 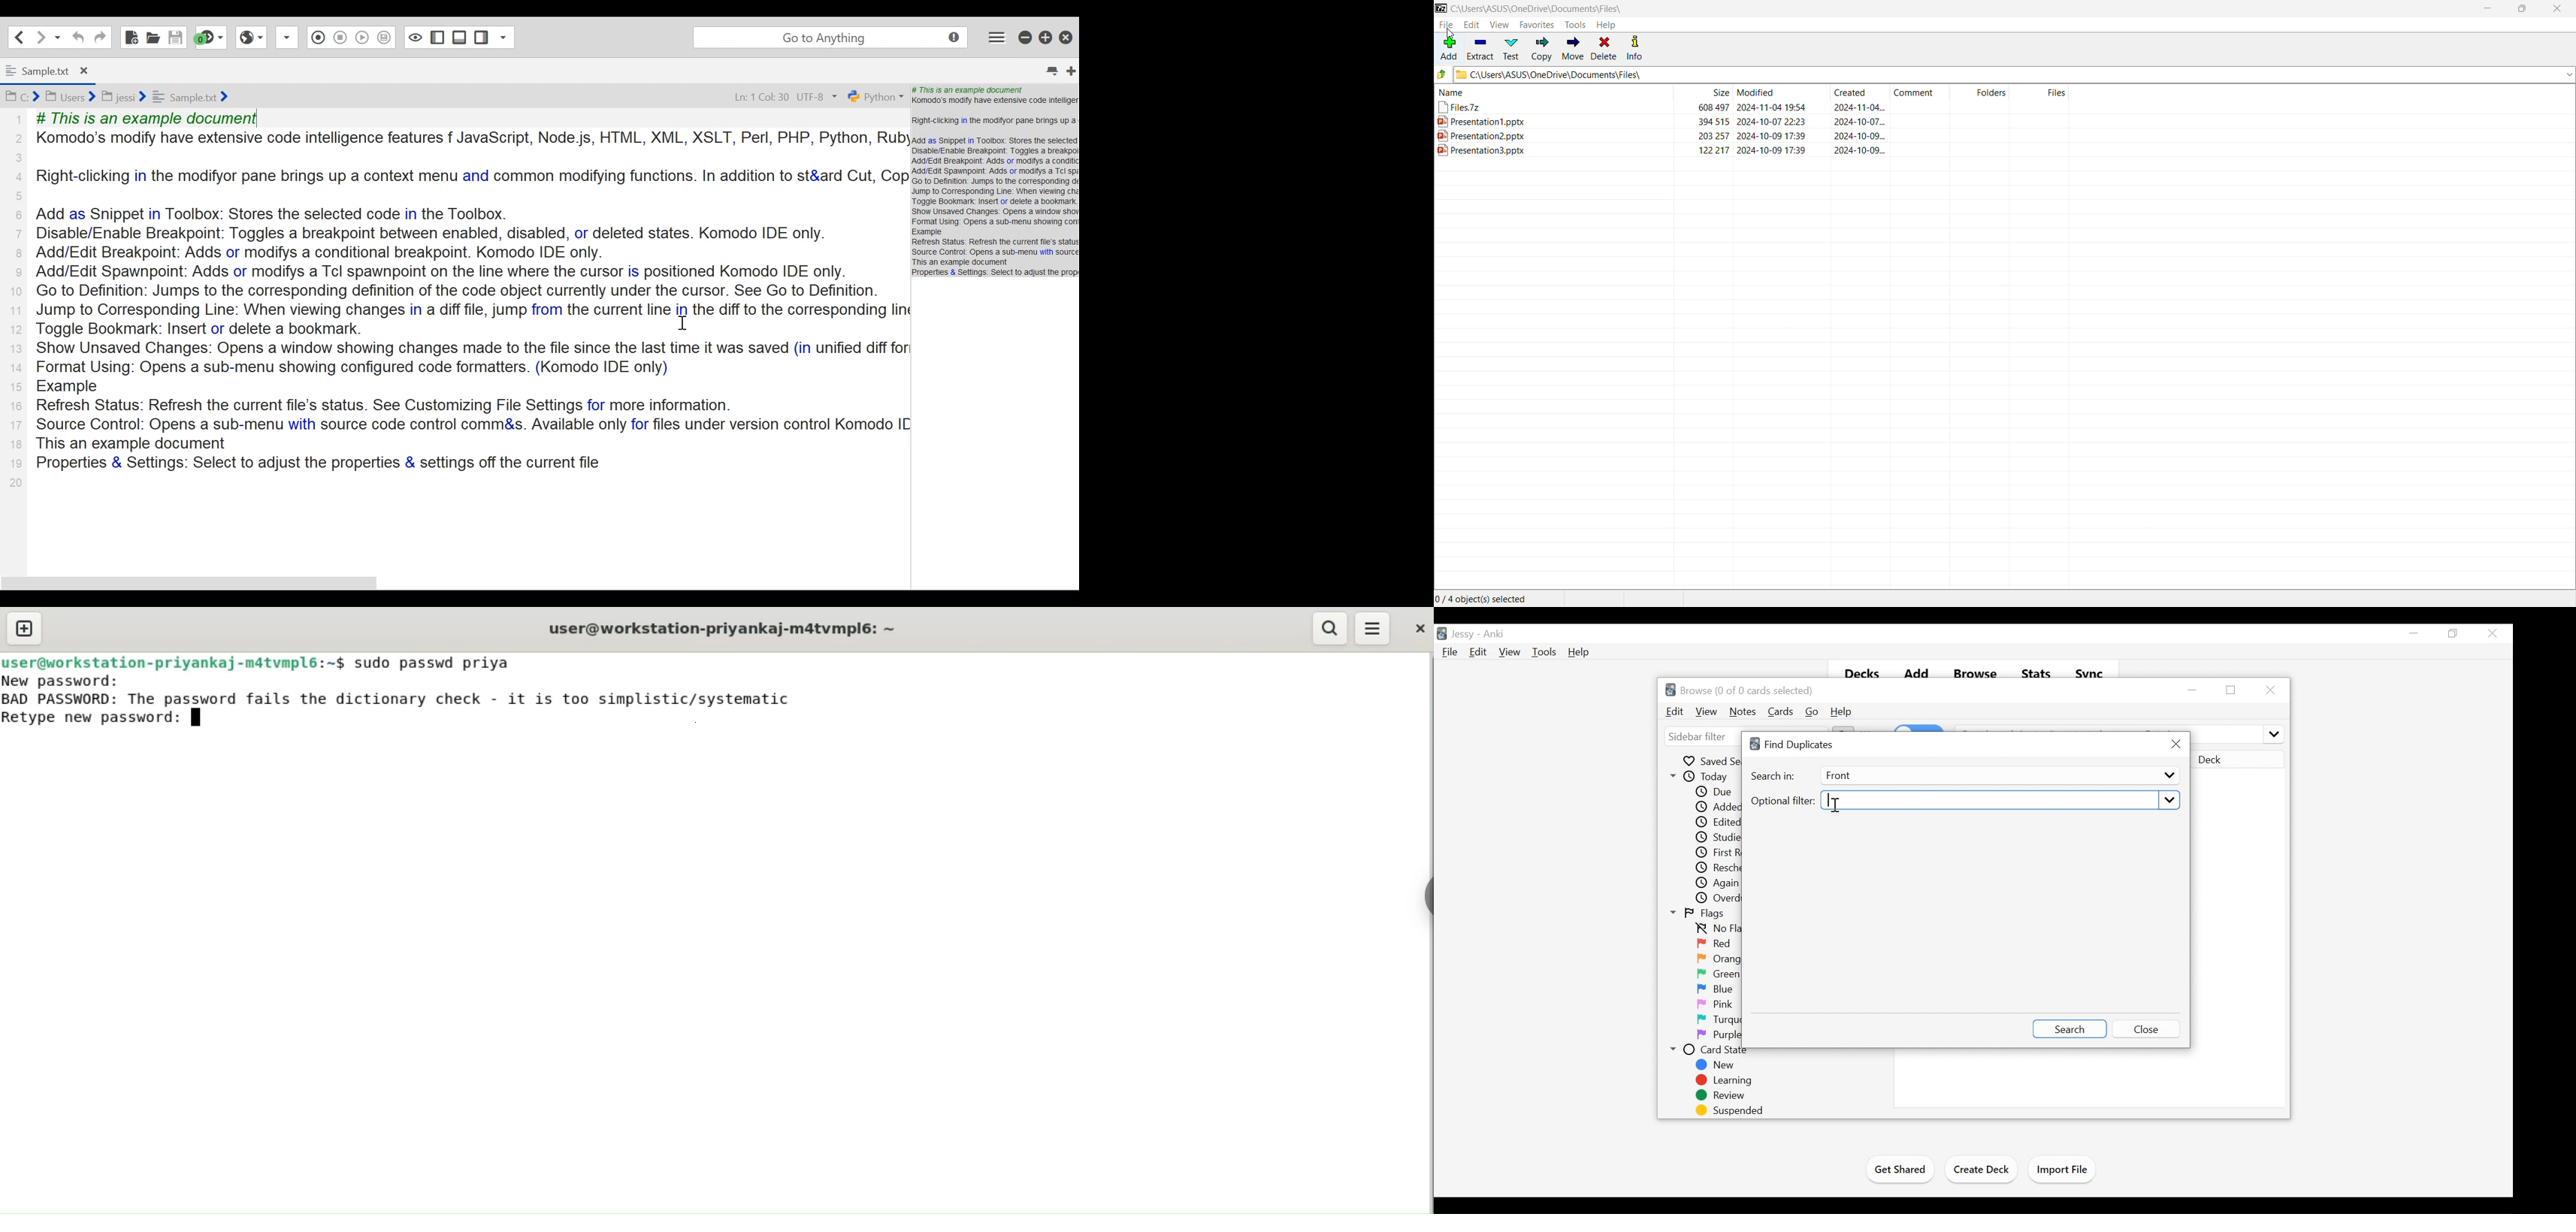 I want to click on No flag, so click(x=1716, y=929).